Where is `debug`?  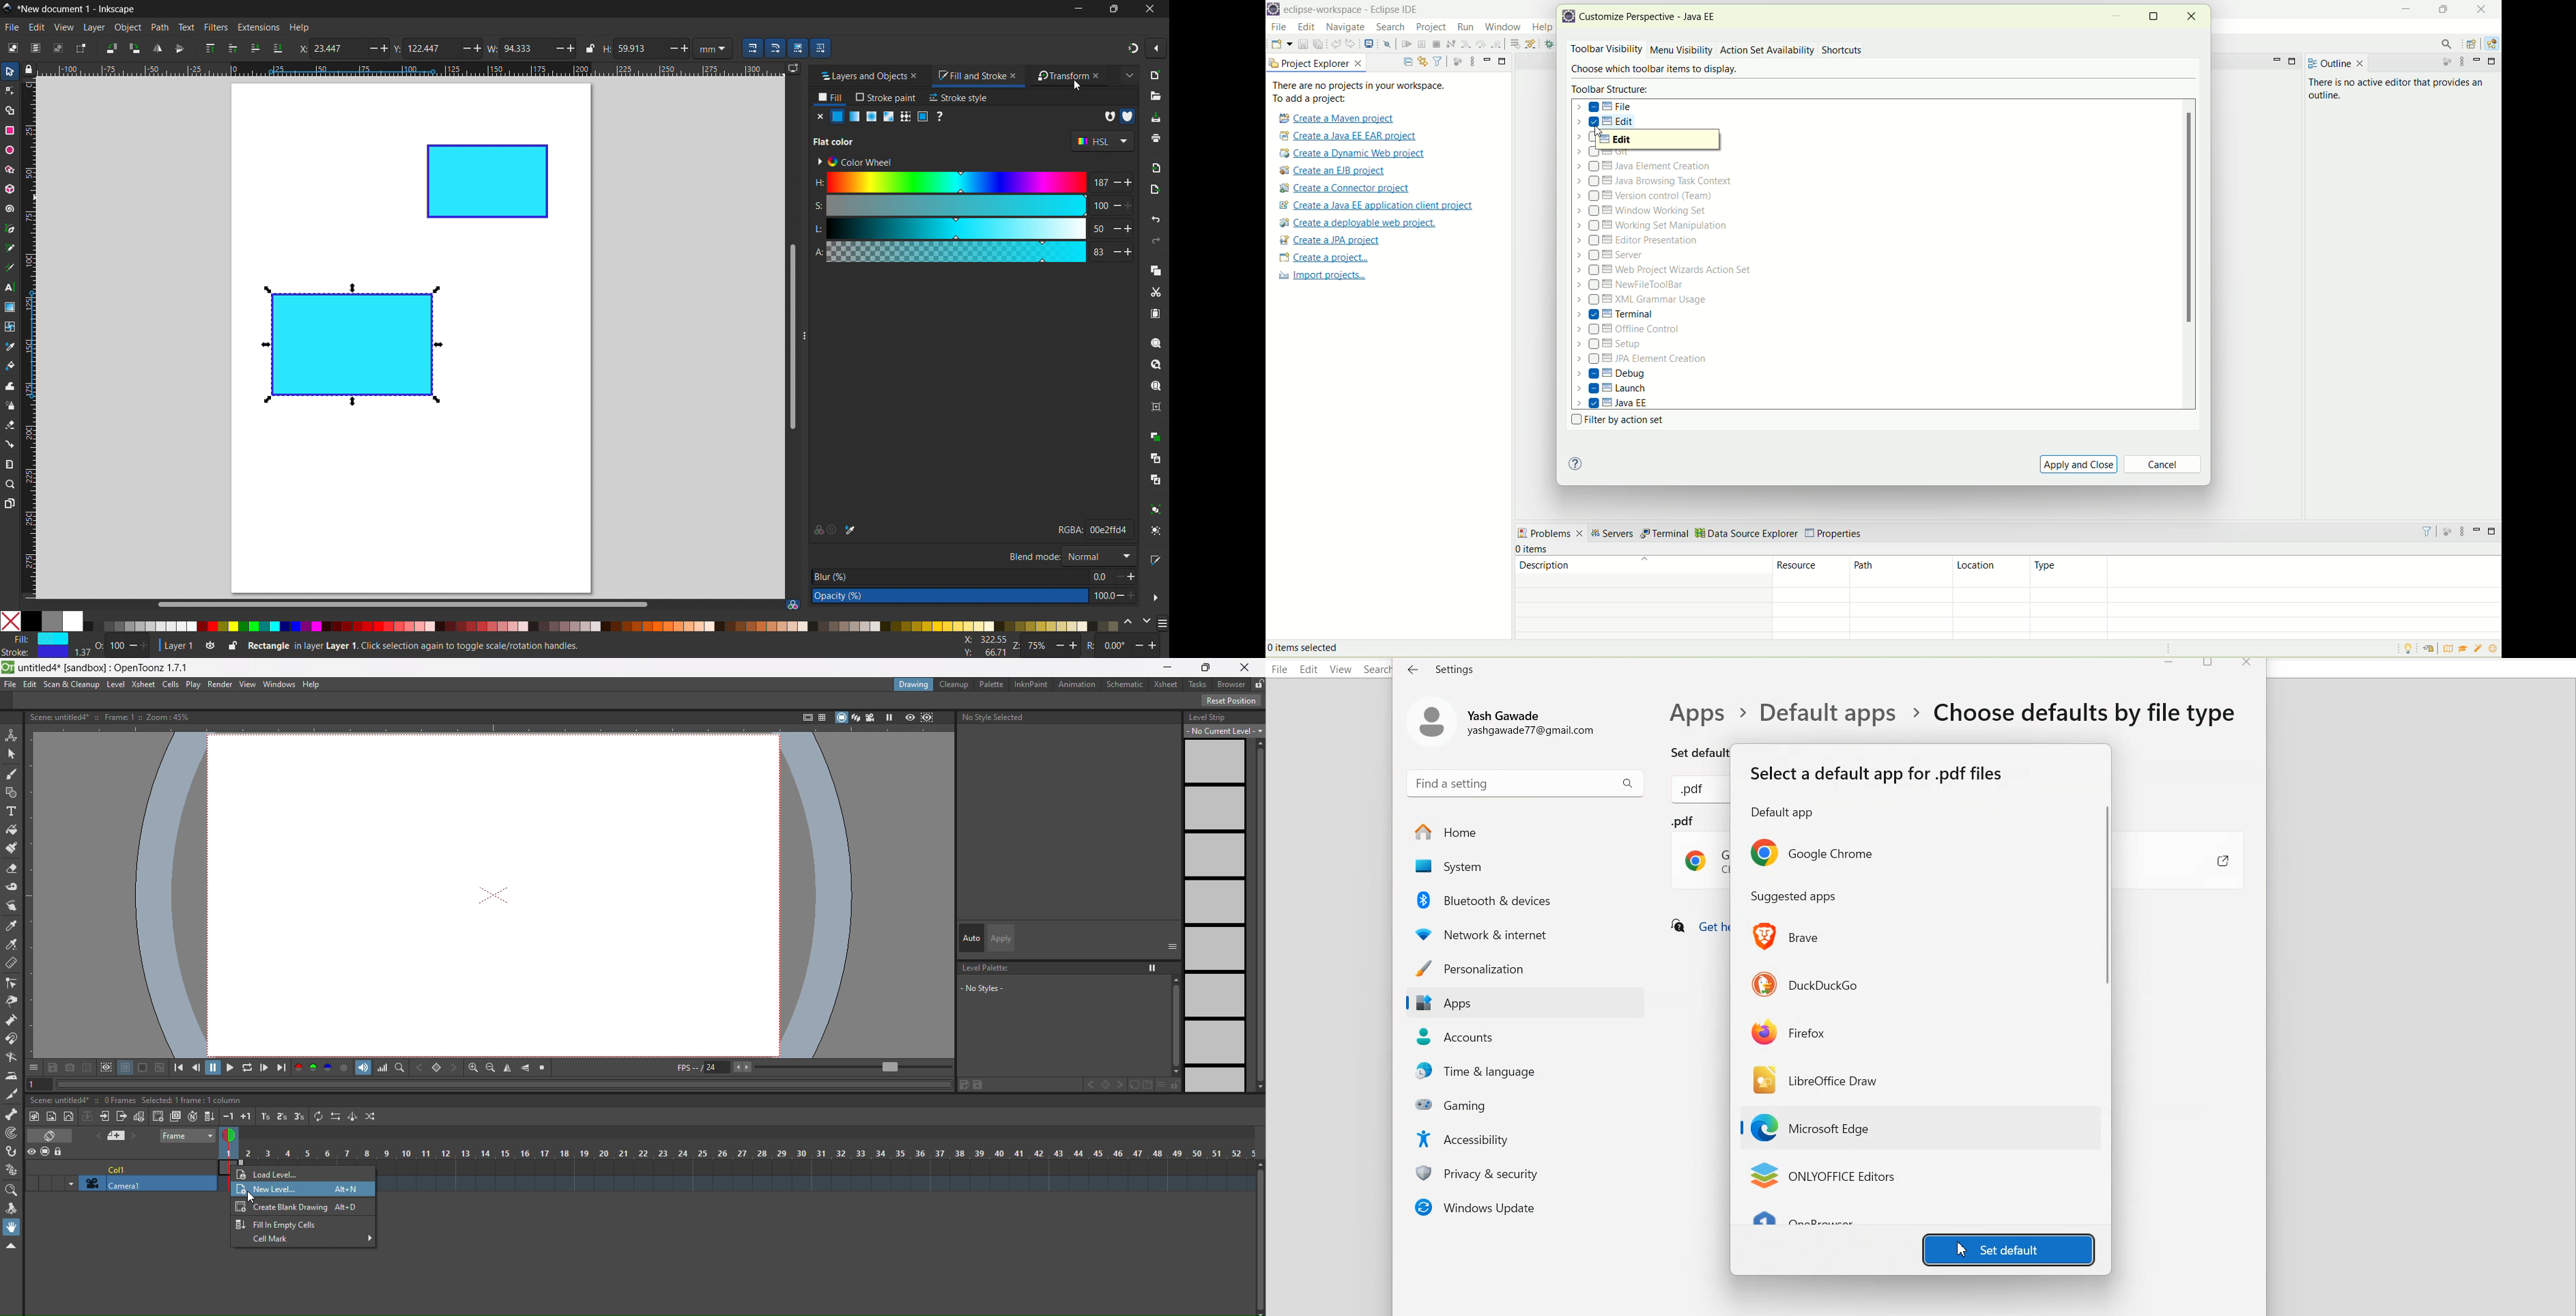 debug is located at coordinates (1553, 45).